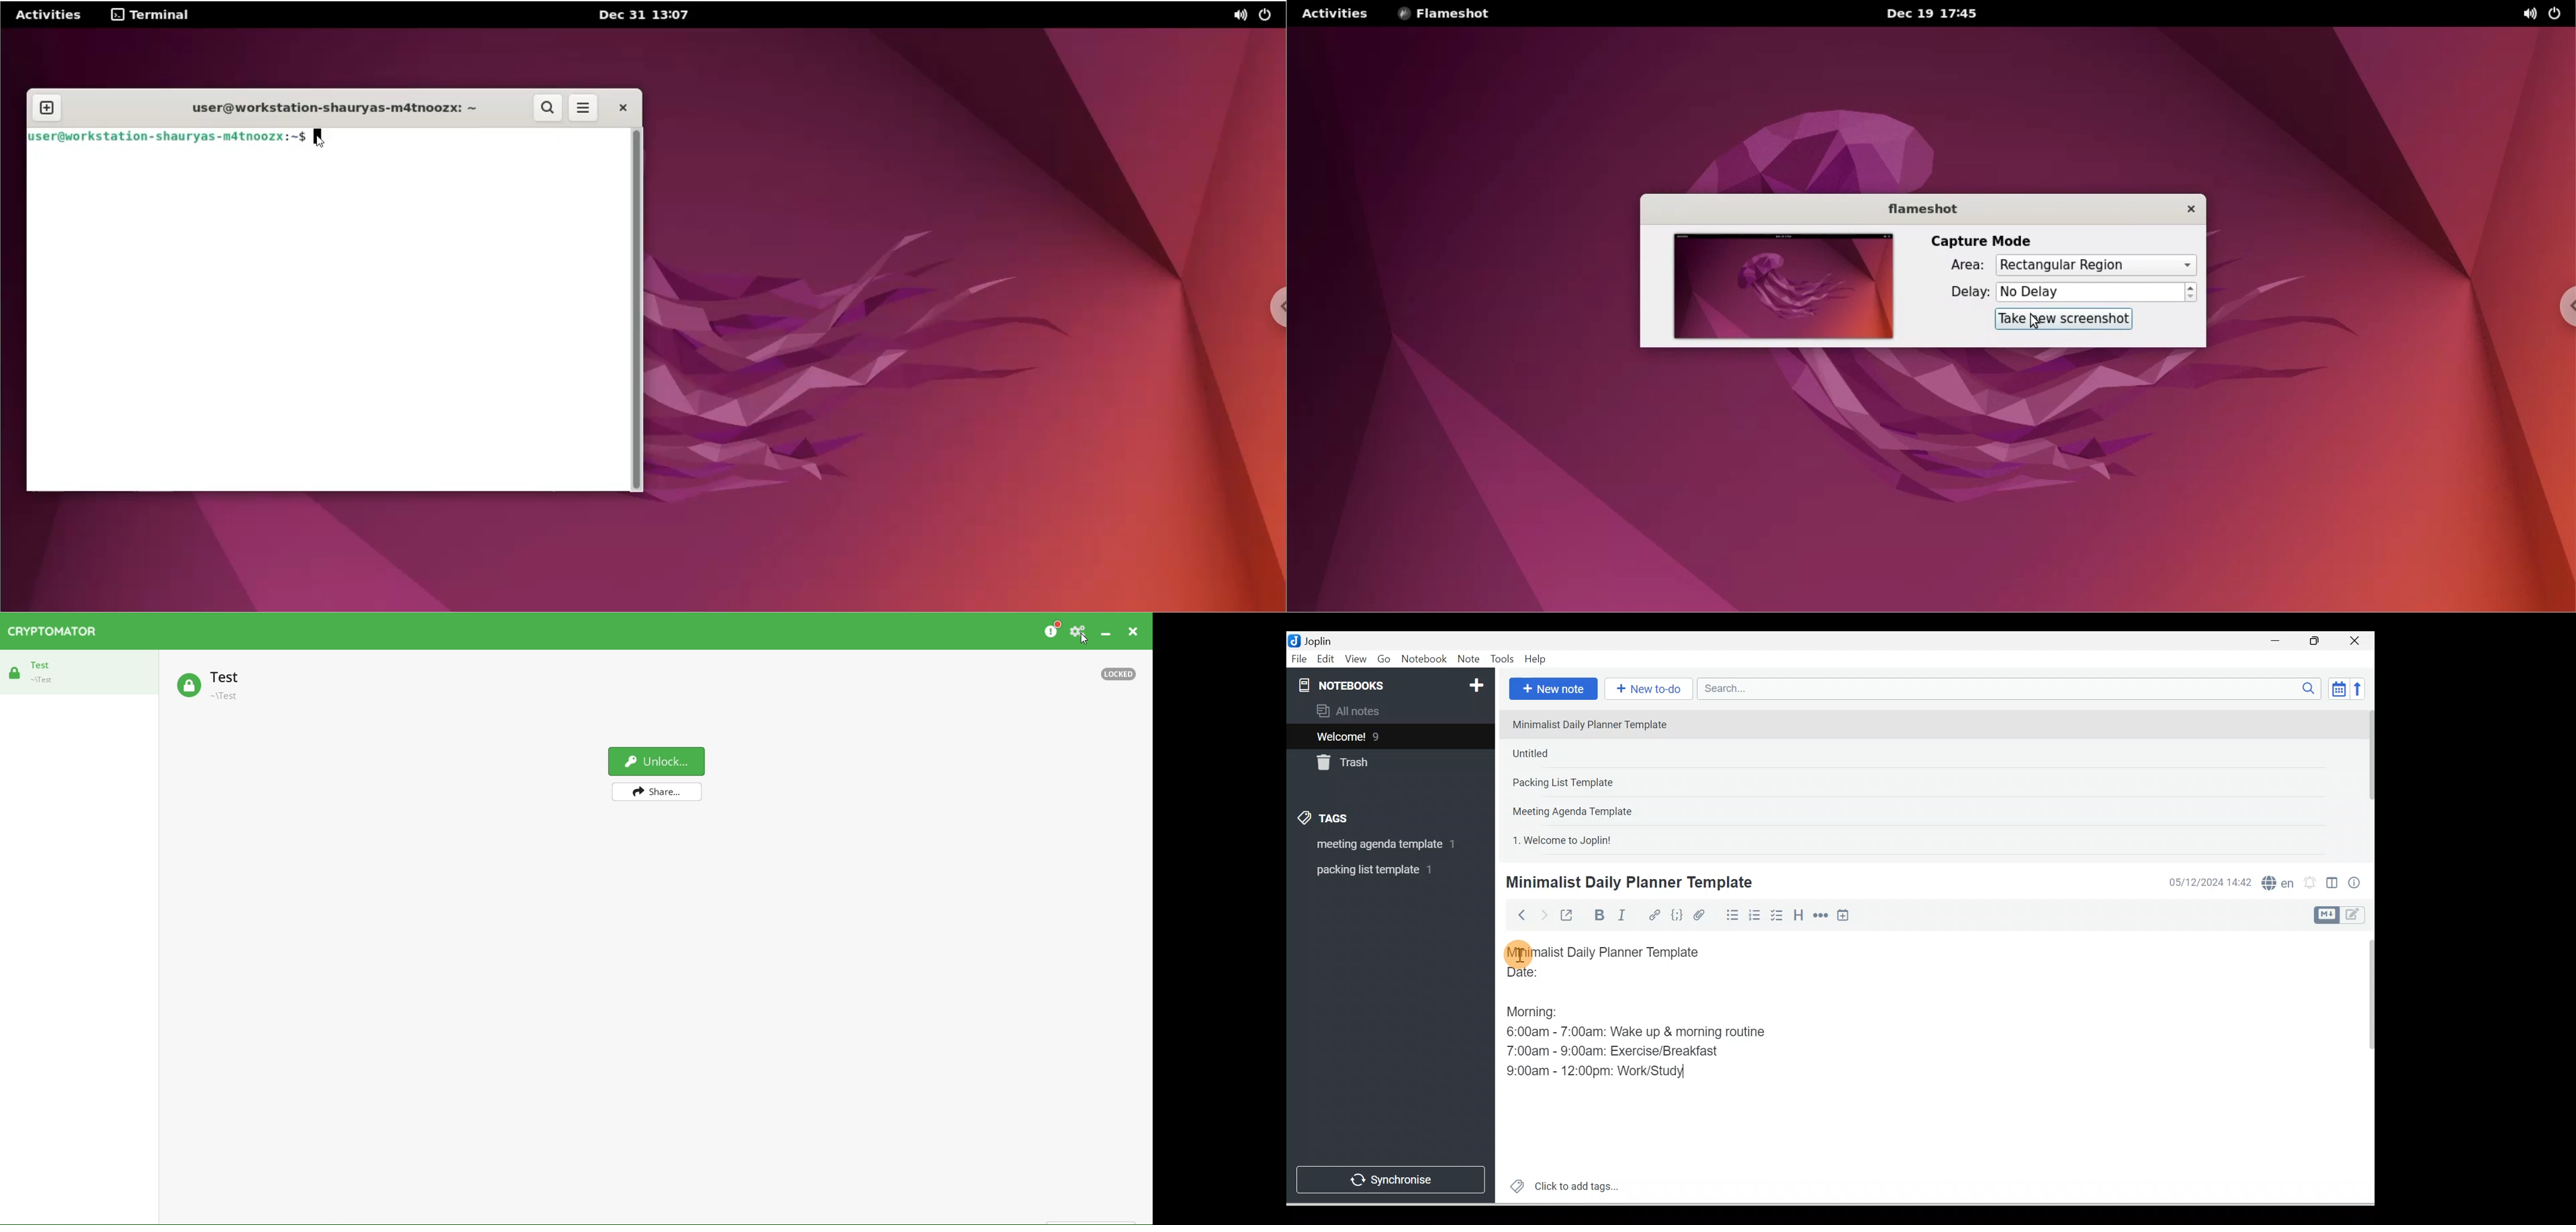 The height and width of the screenshot is (1232, 2576). Describe the element at coordinates (2308, 883) in the screenshot. I see `Set alarm` at that location.